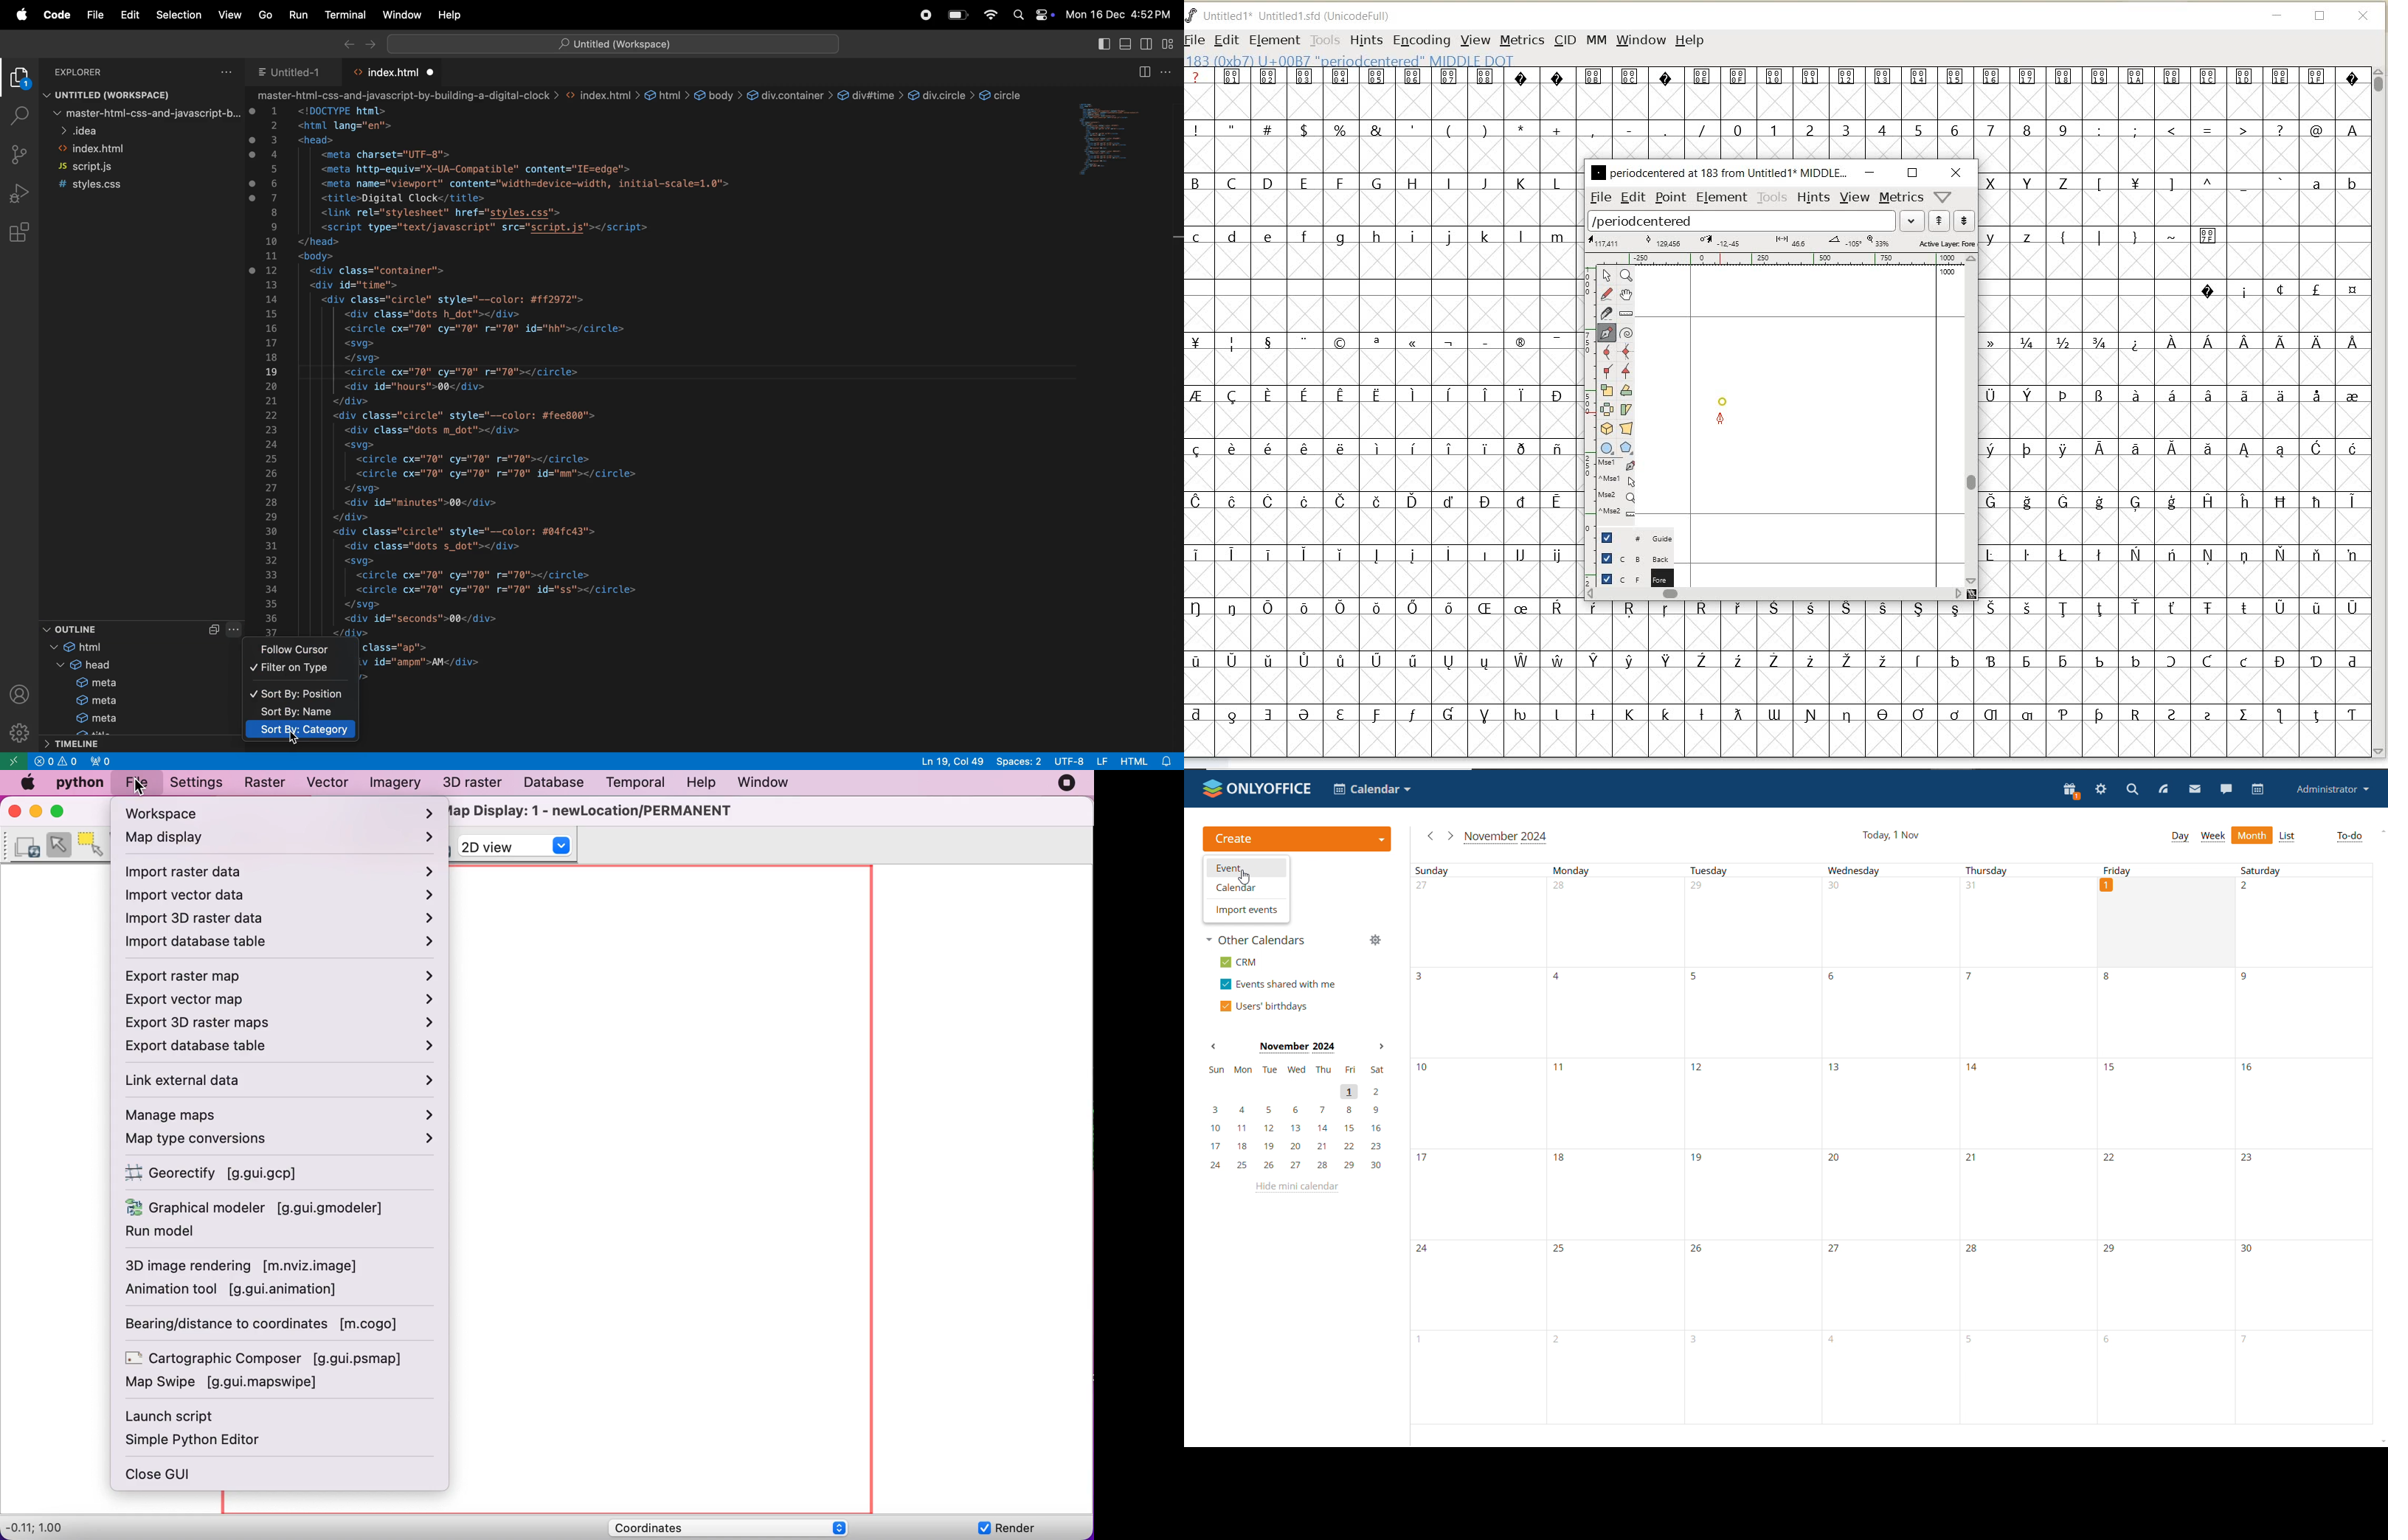  What do you see at coordinates (124, 185) in the screenshot?
I see `style css` at bounding box center [124, 185].